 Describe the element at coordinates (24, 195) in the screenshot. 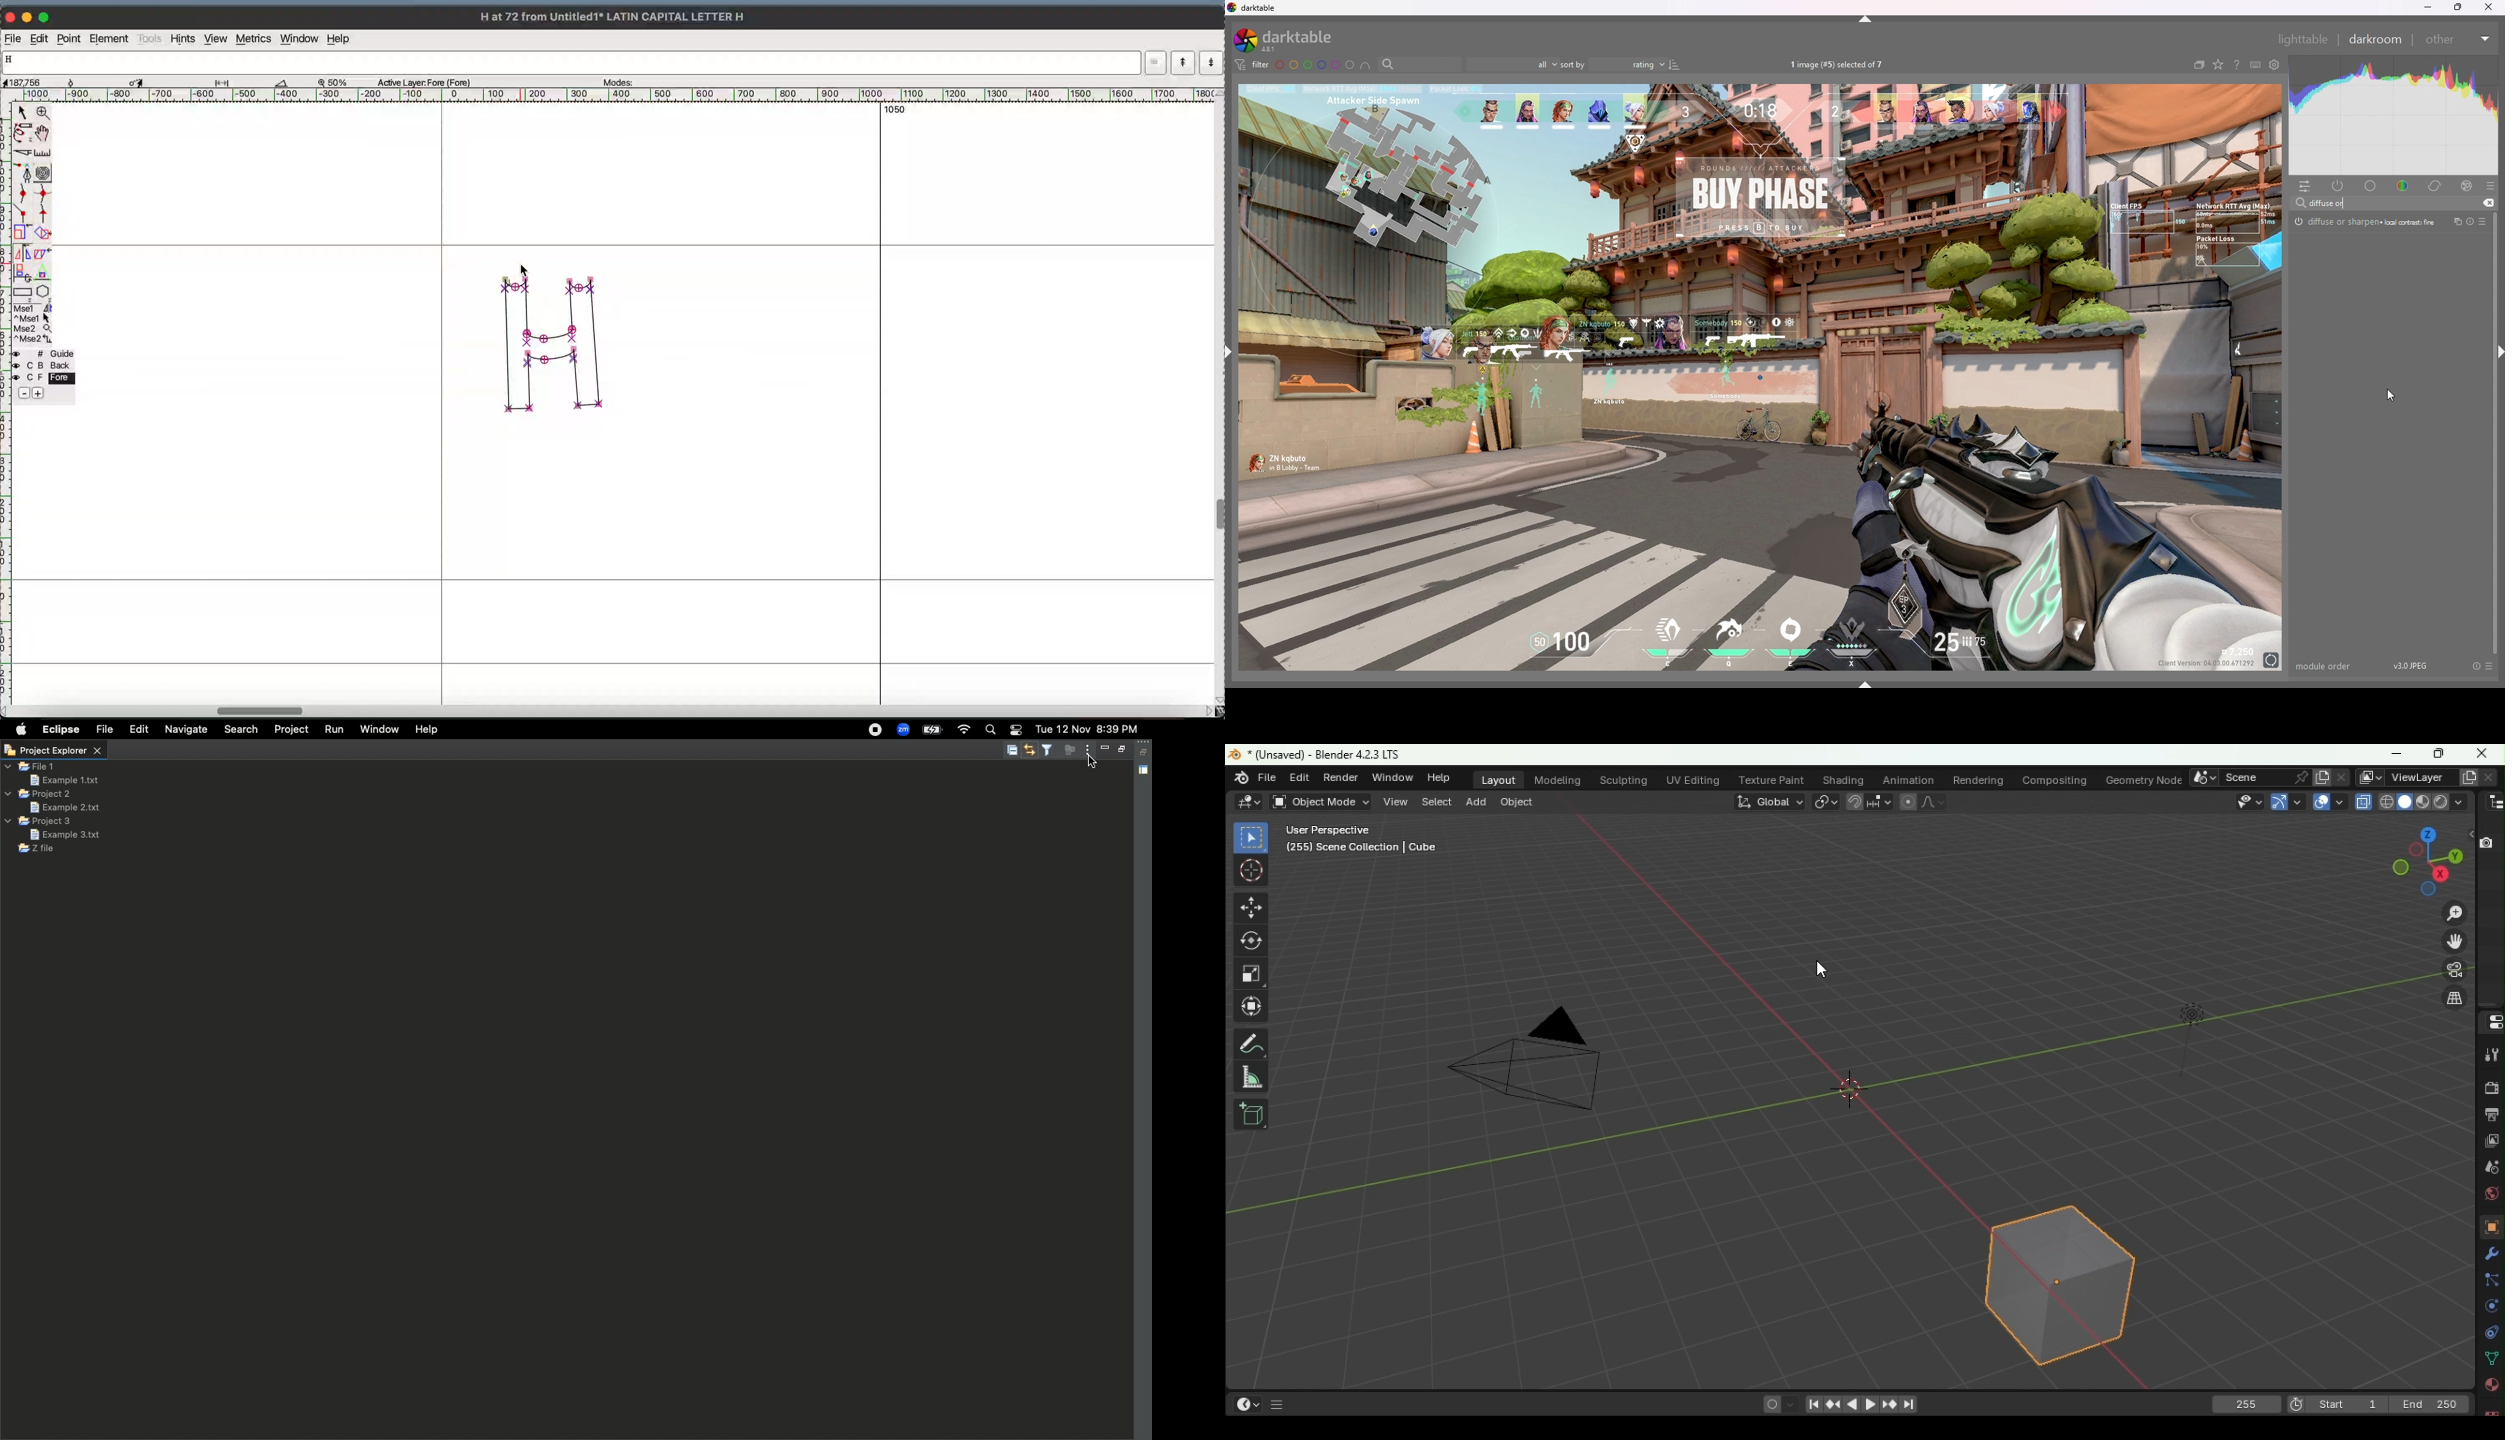

I see `gentle curve` at that location.